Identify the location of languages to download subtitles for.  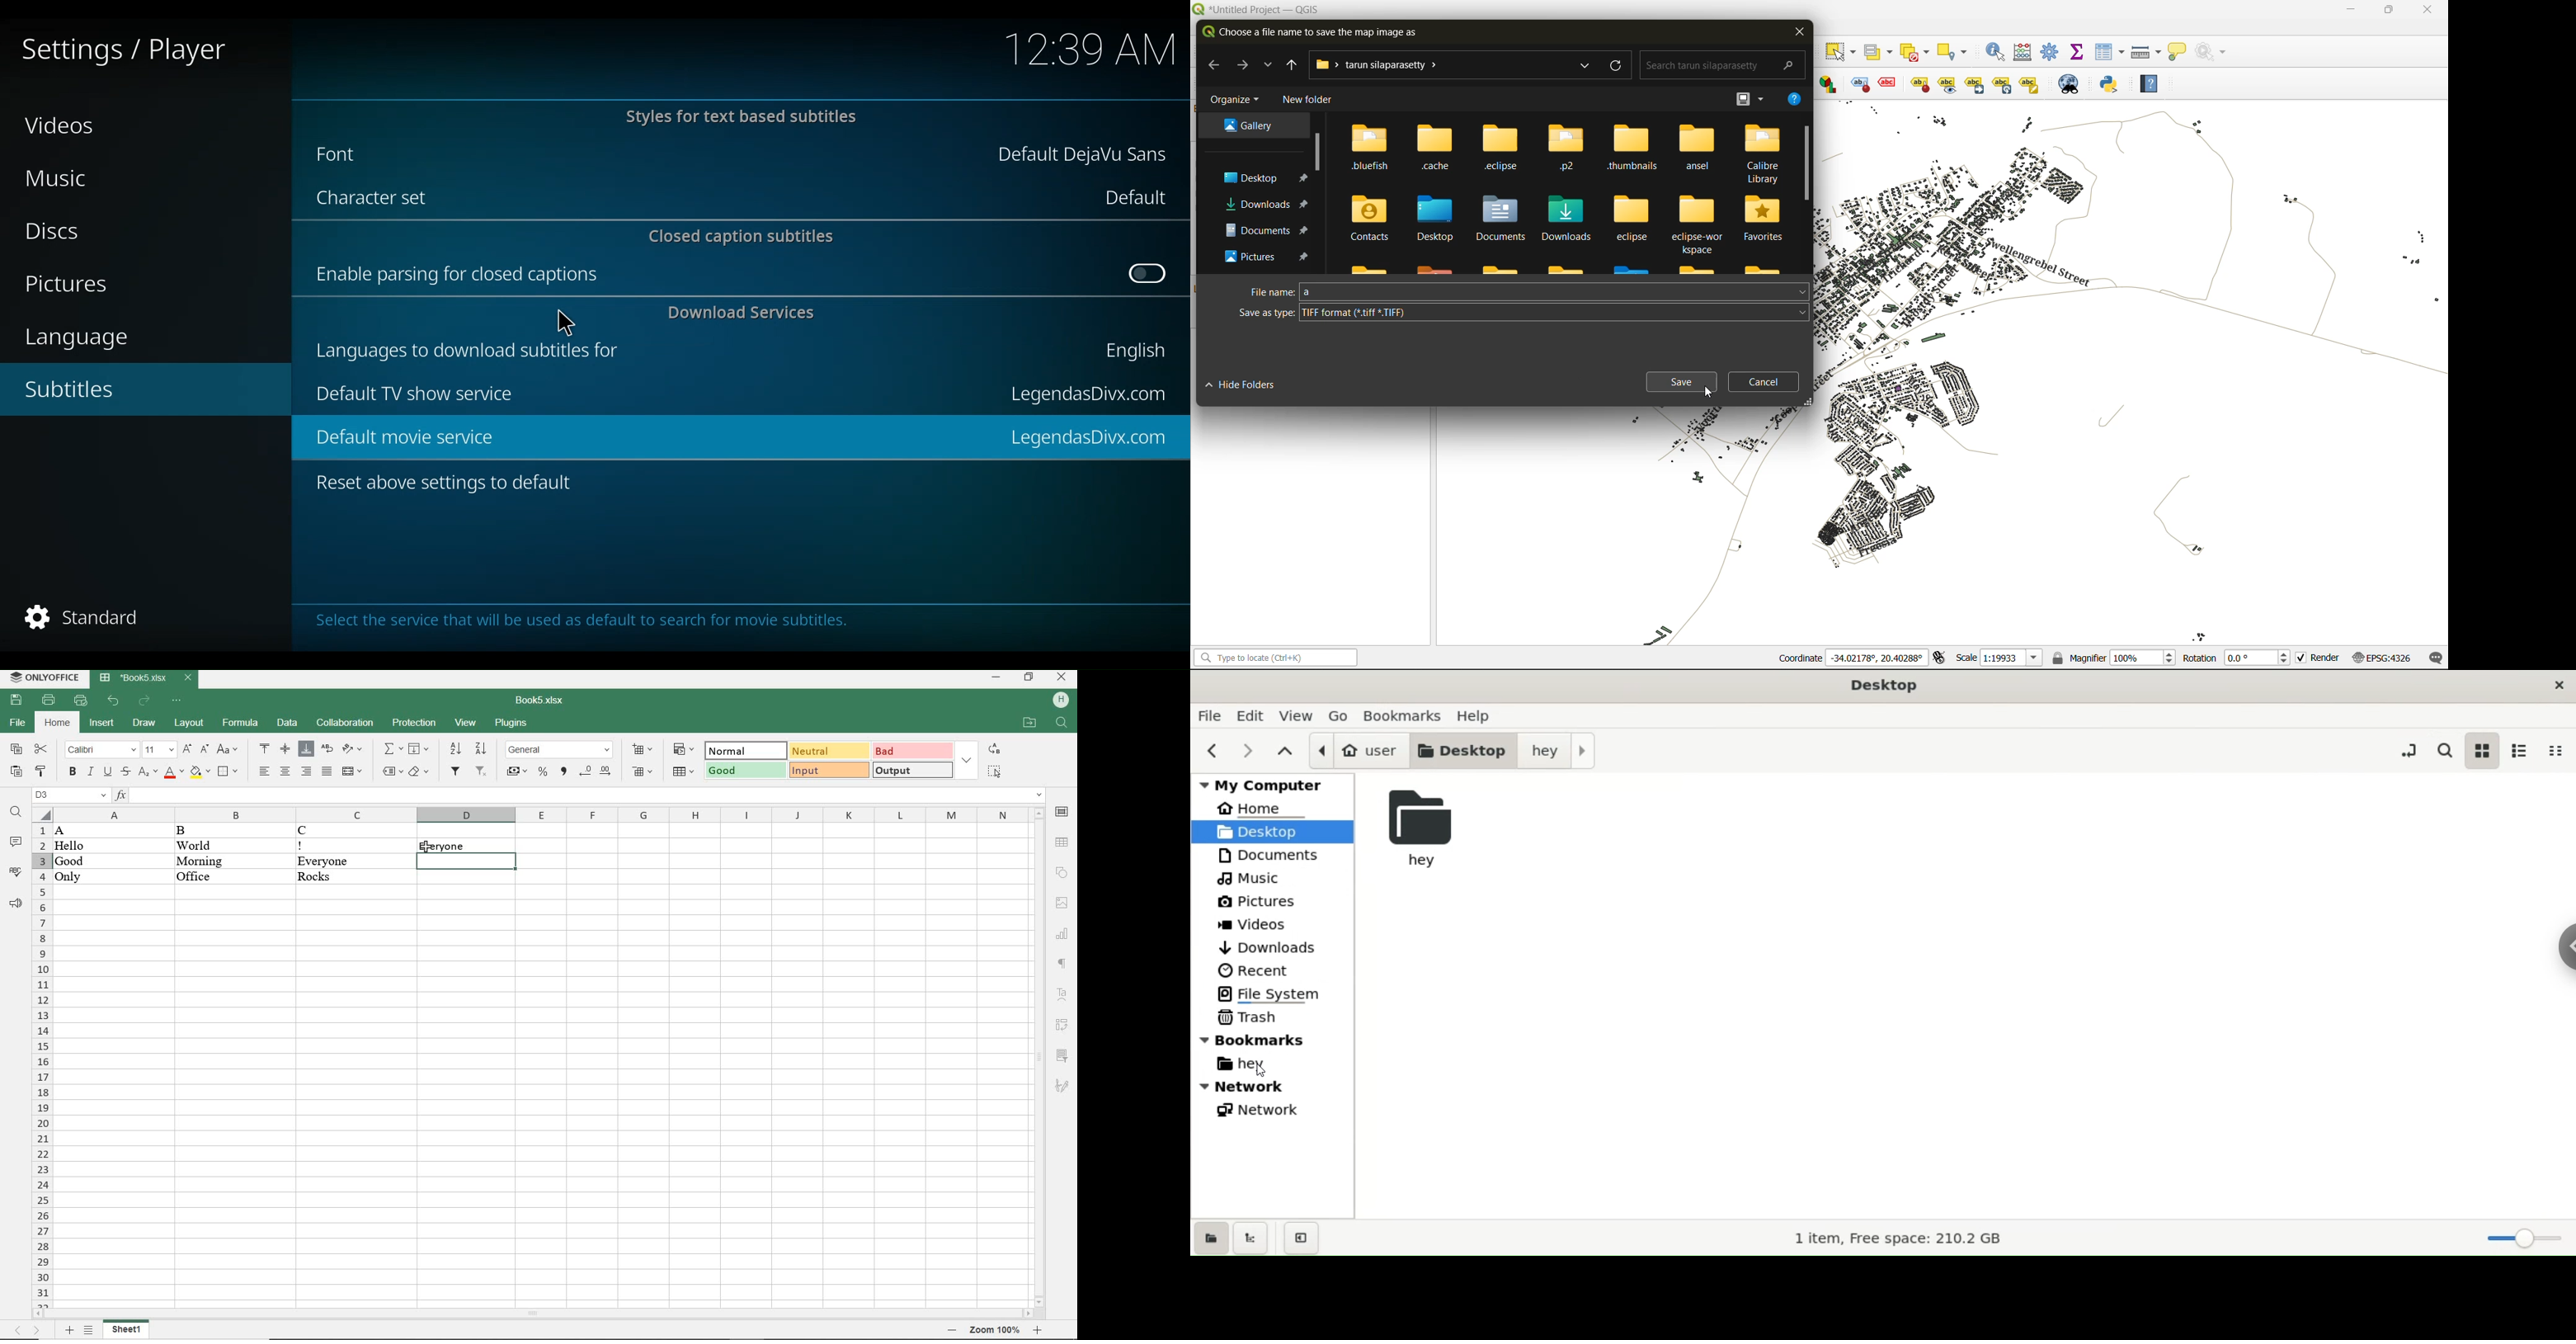
(474, 348).